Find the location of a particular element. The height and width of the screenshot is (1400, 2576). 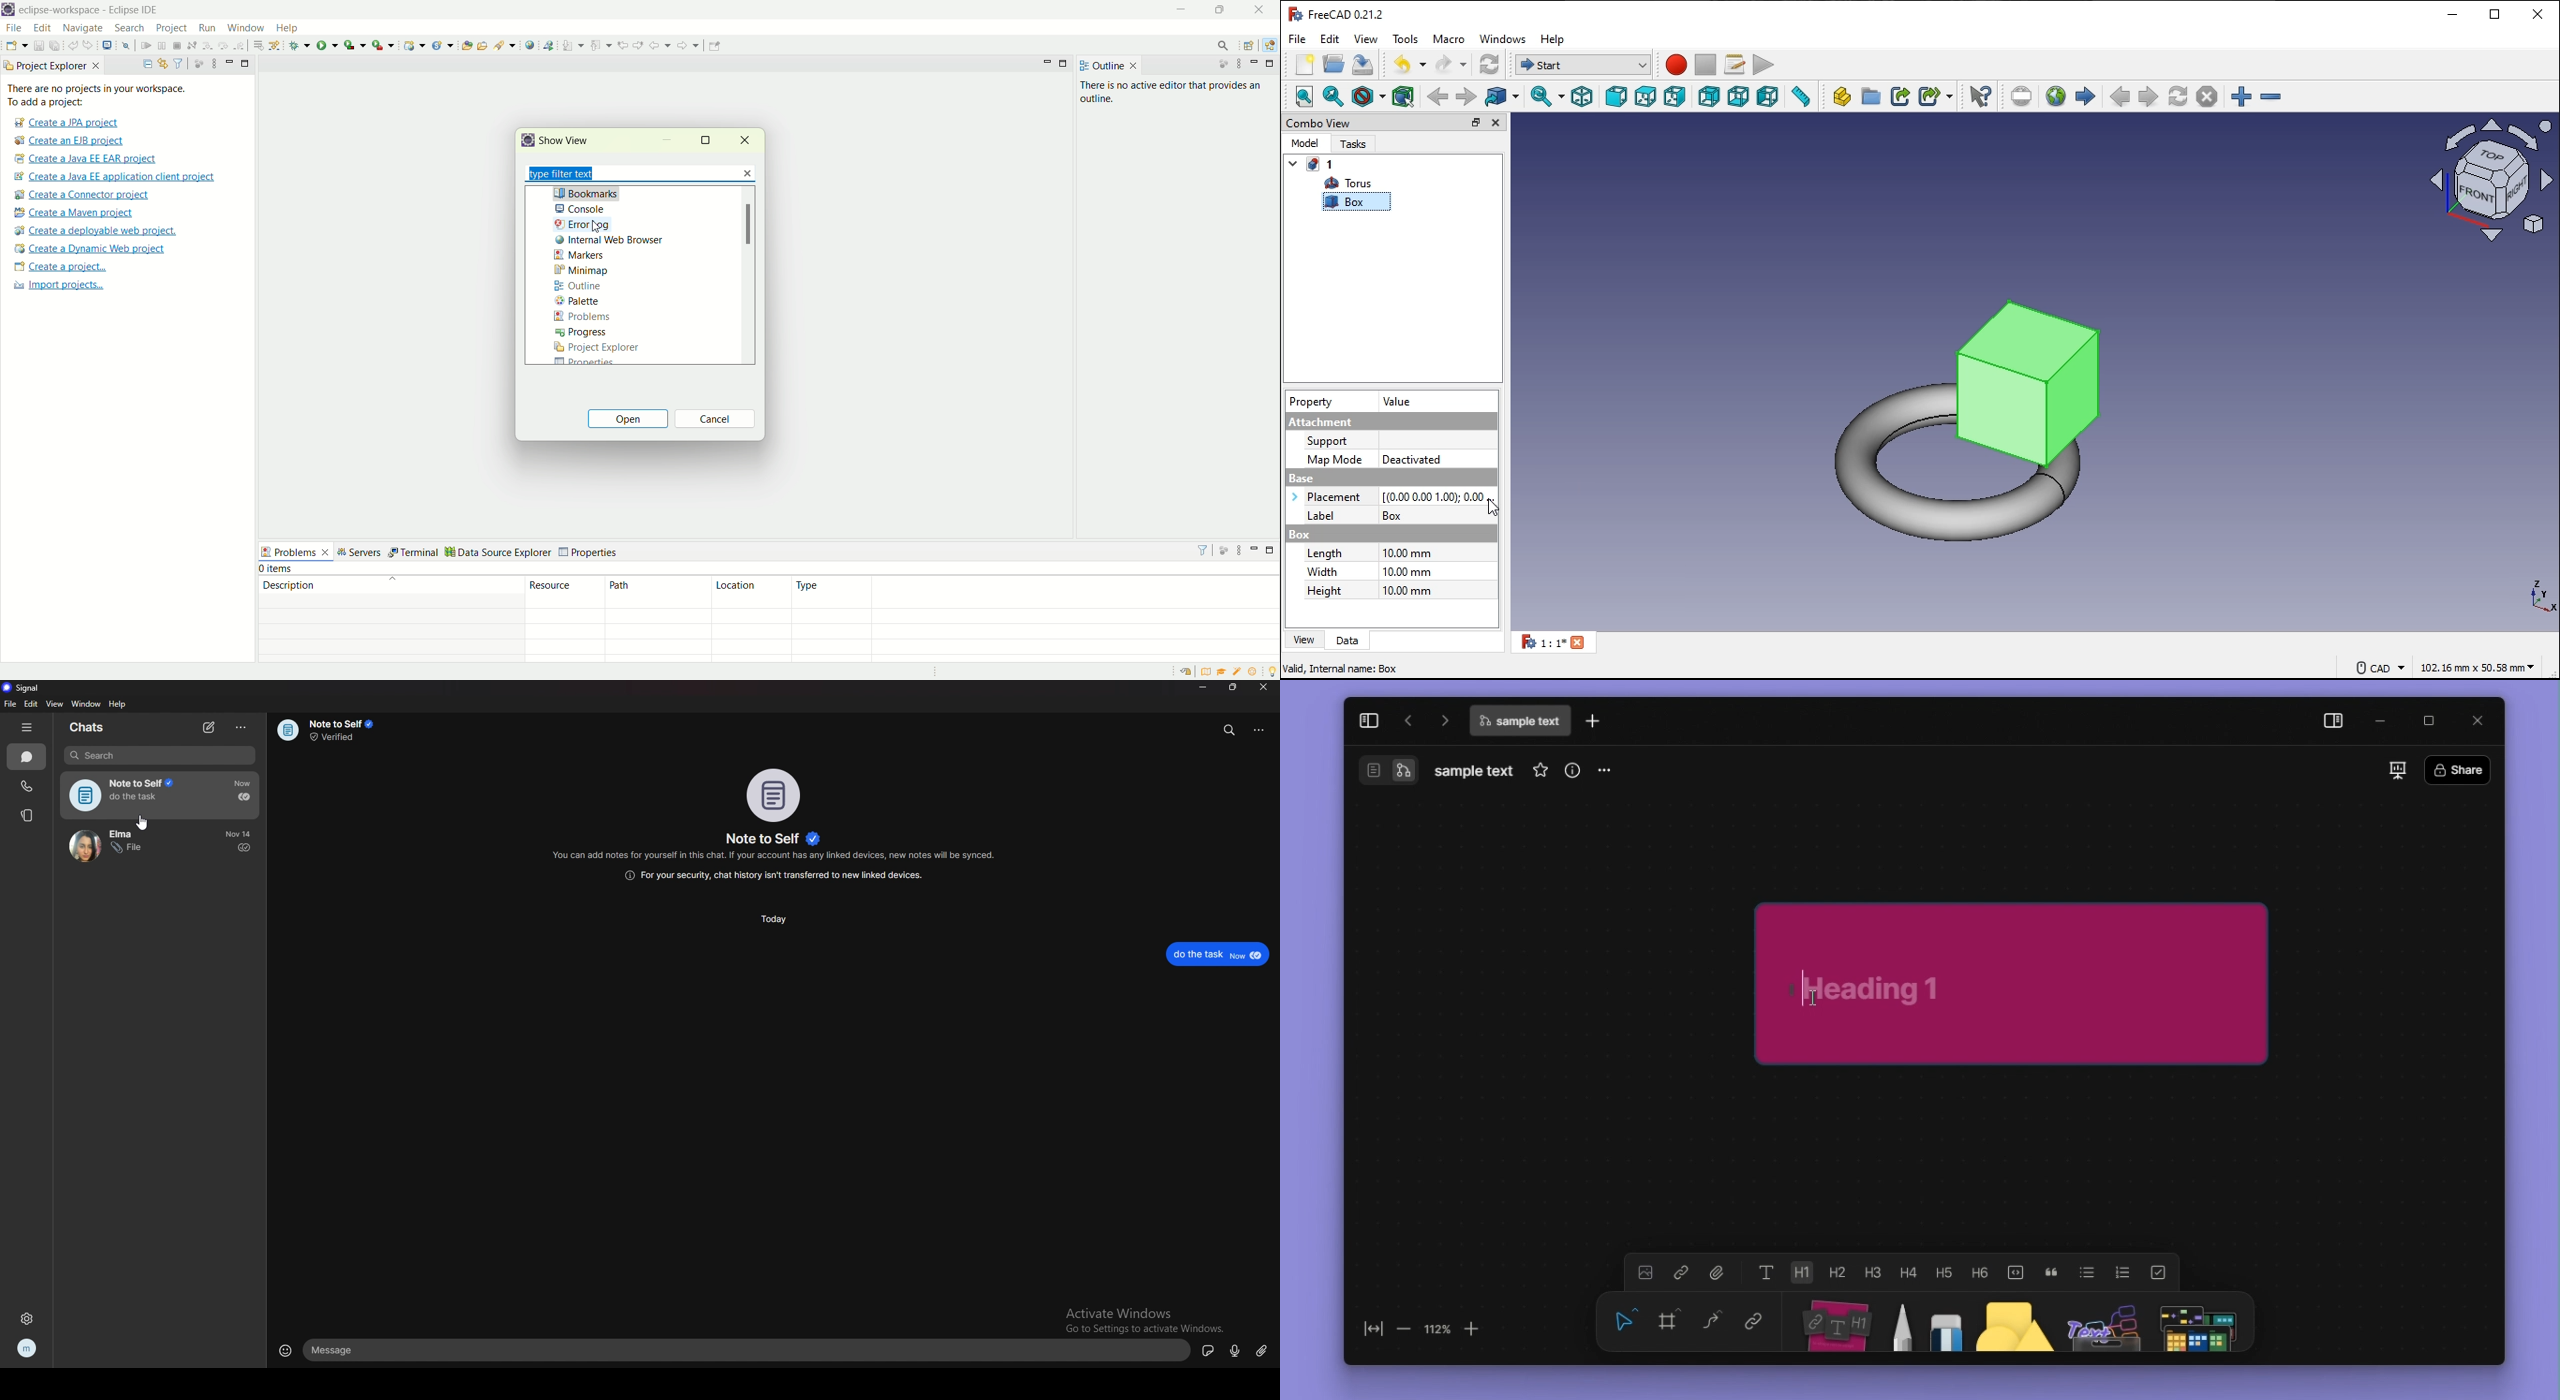

calls is located at coordinates (27, 786).